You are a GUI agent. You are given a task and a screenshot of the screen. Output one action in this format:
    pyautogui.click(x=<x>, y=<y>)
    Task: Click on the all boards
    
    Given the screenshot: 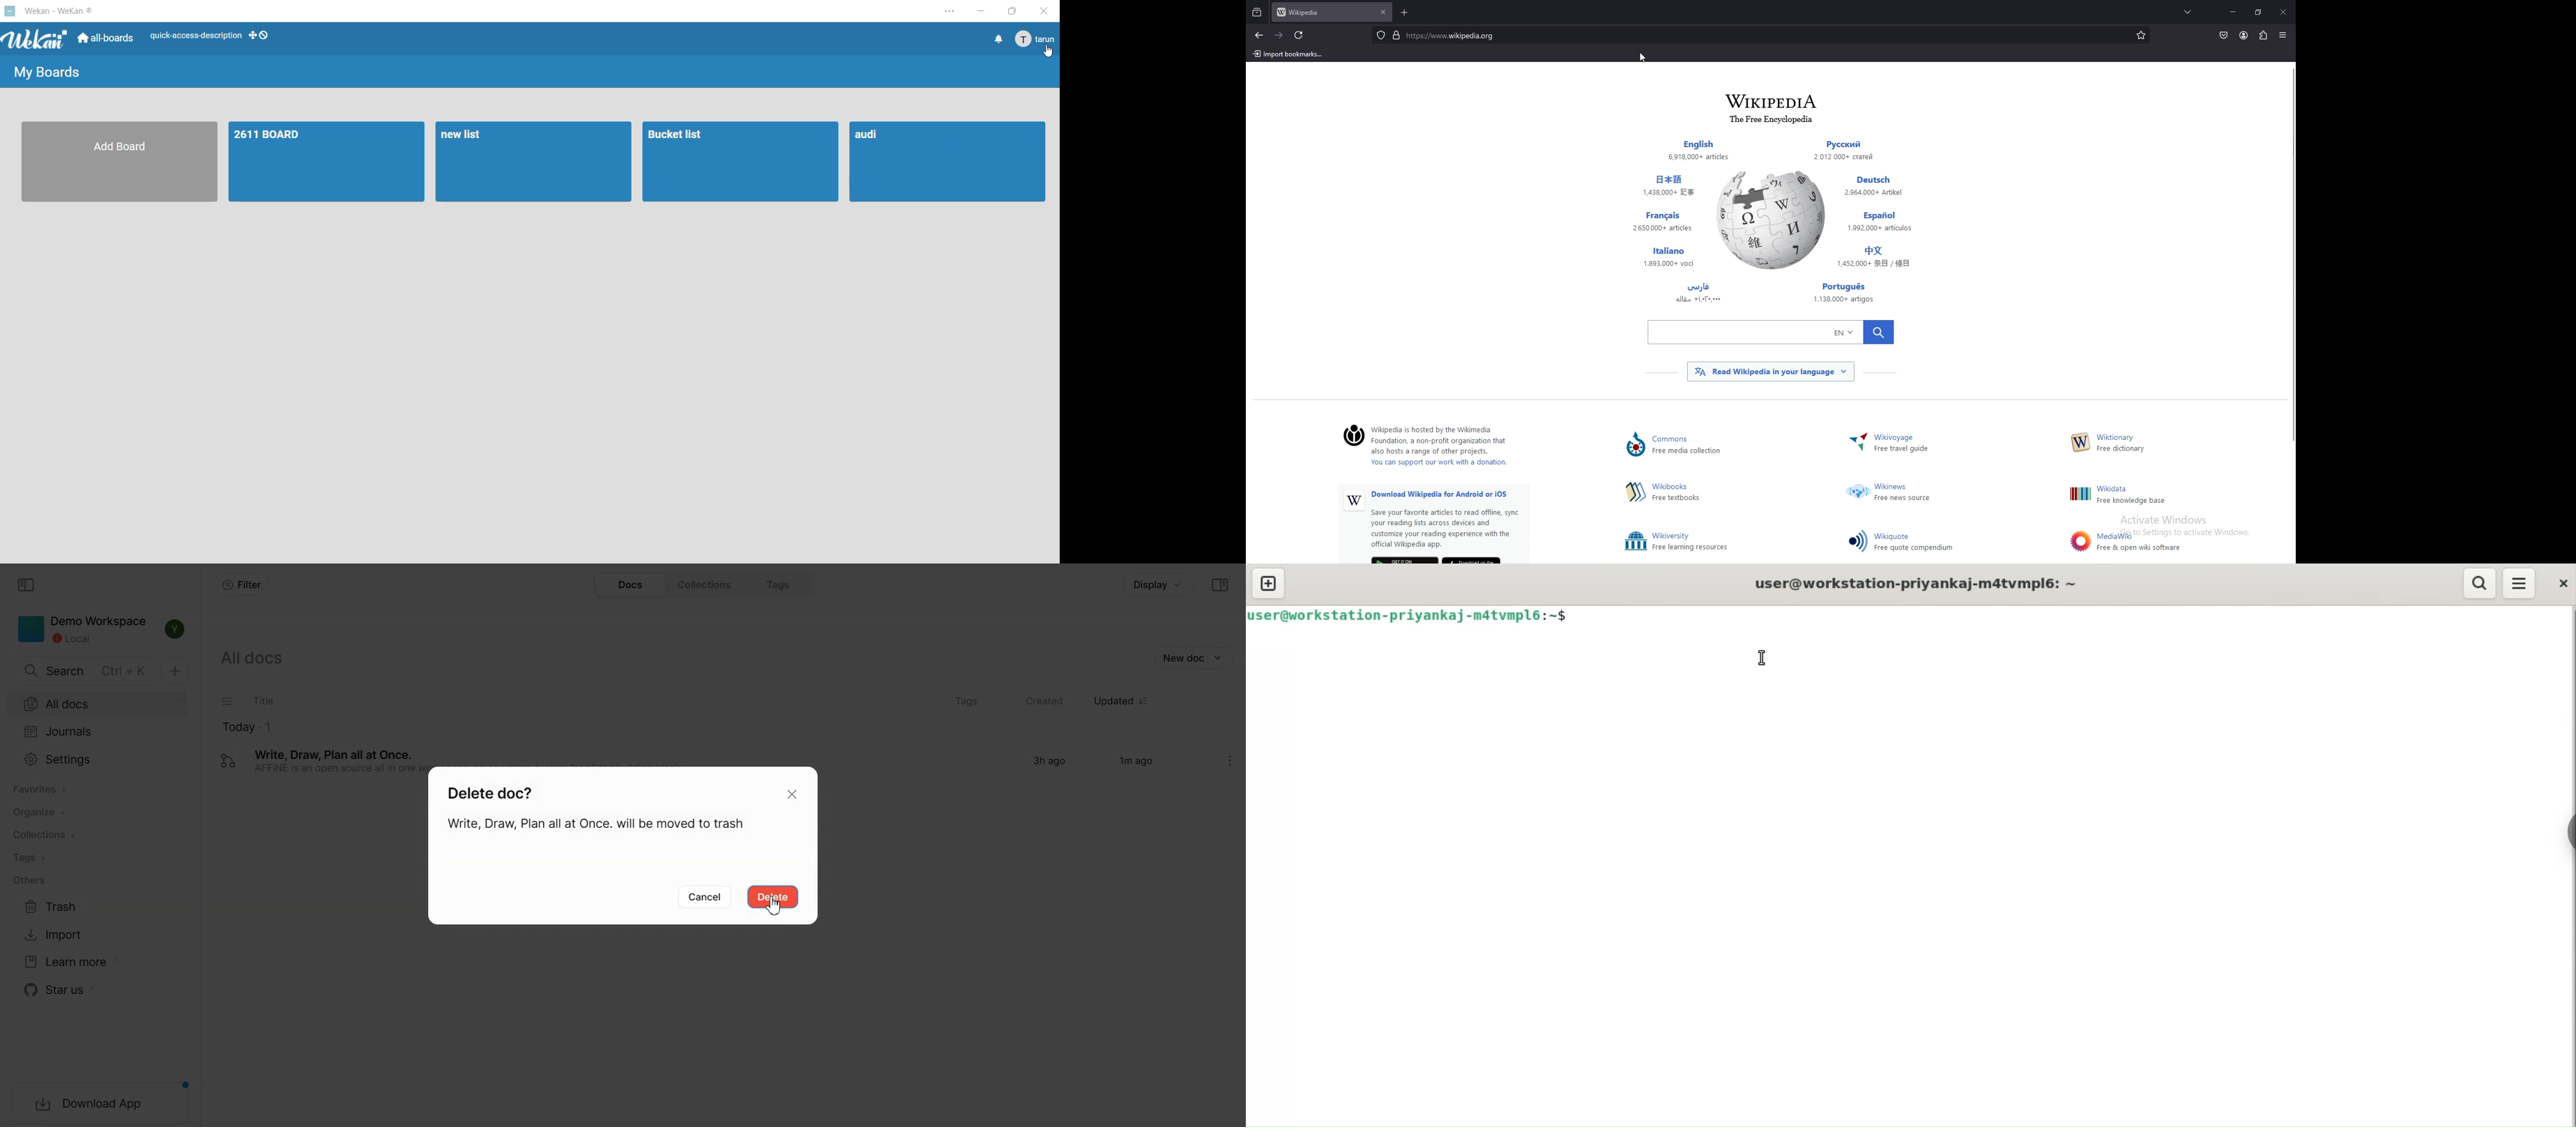 What is the action you would take?
    pyautogui.click(x=105, y=38)
    